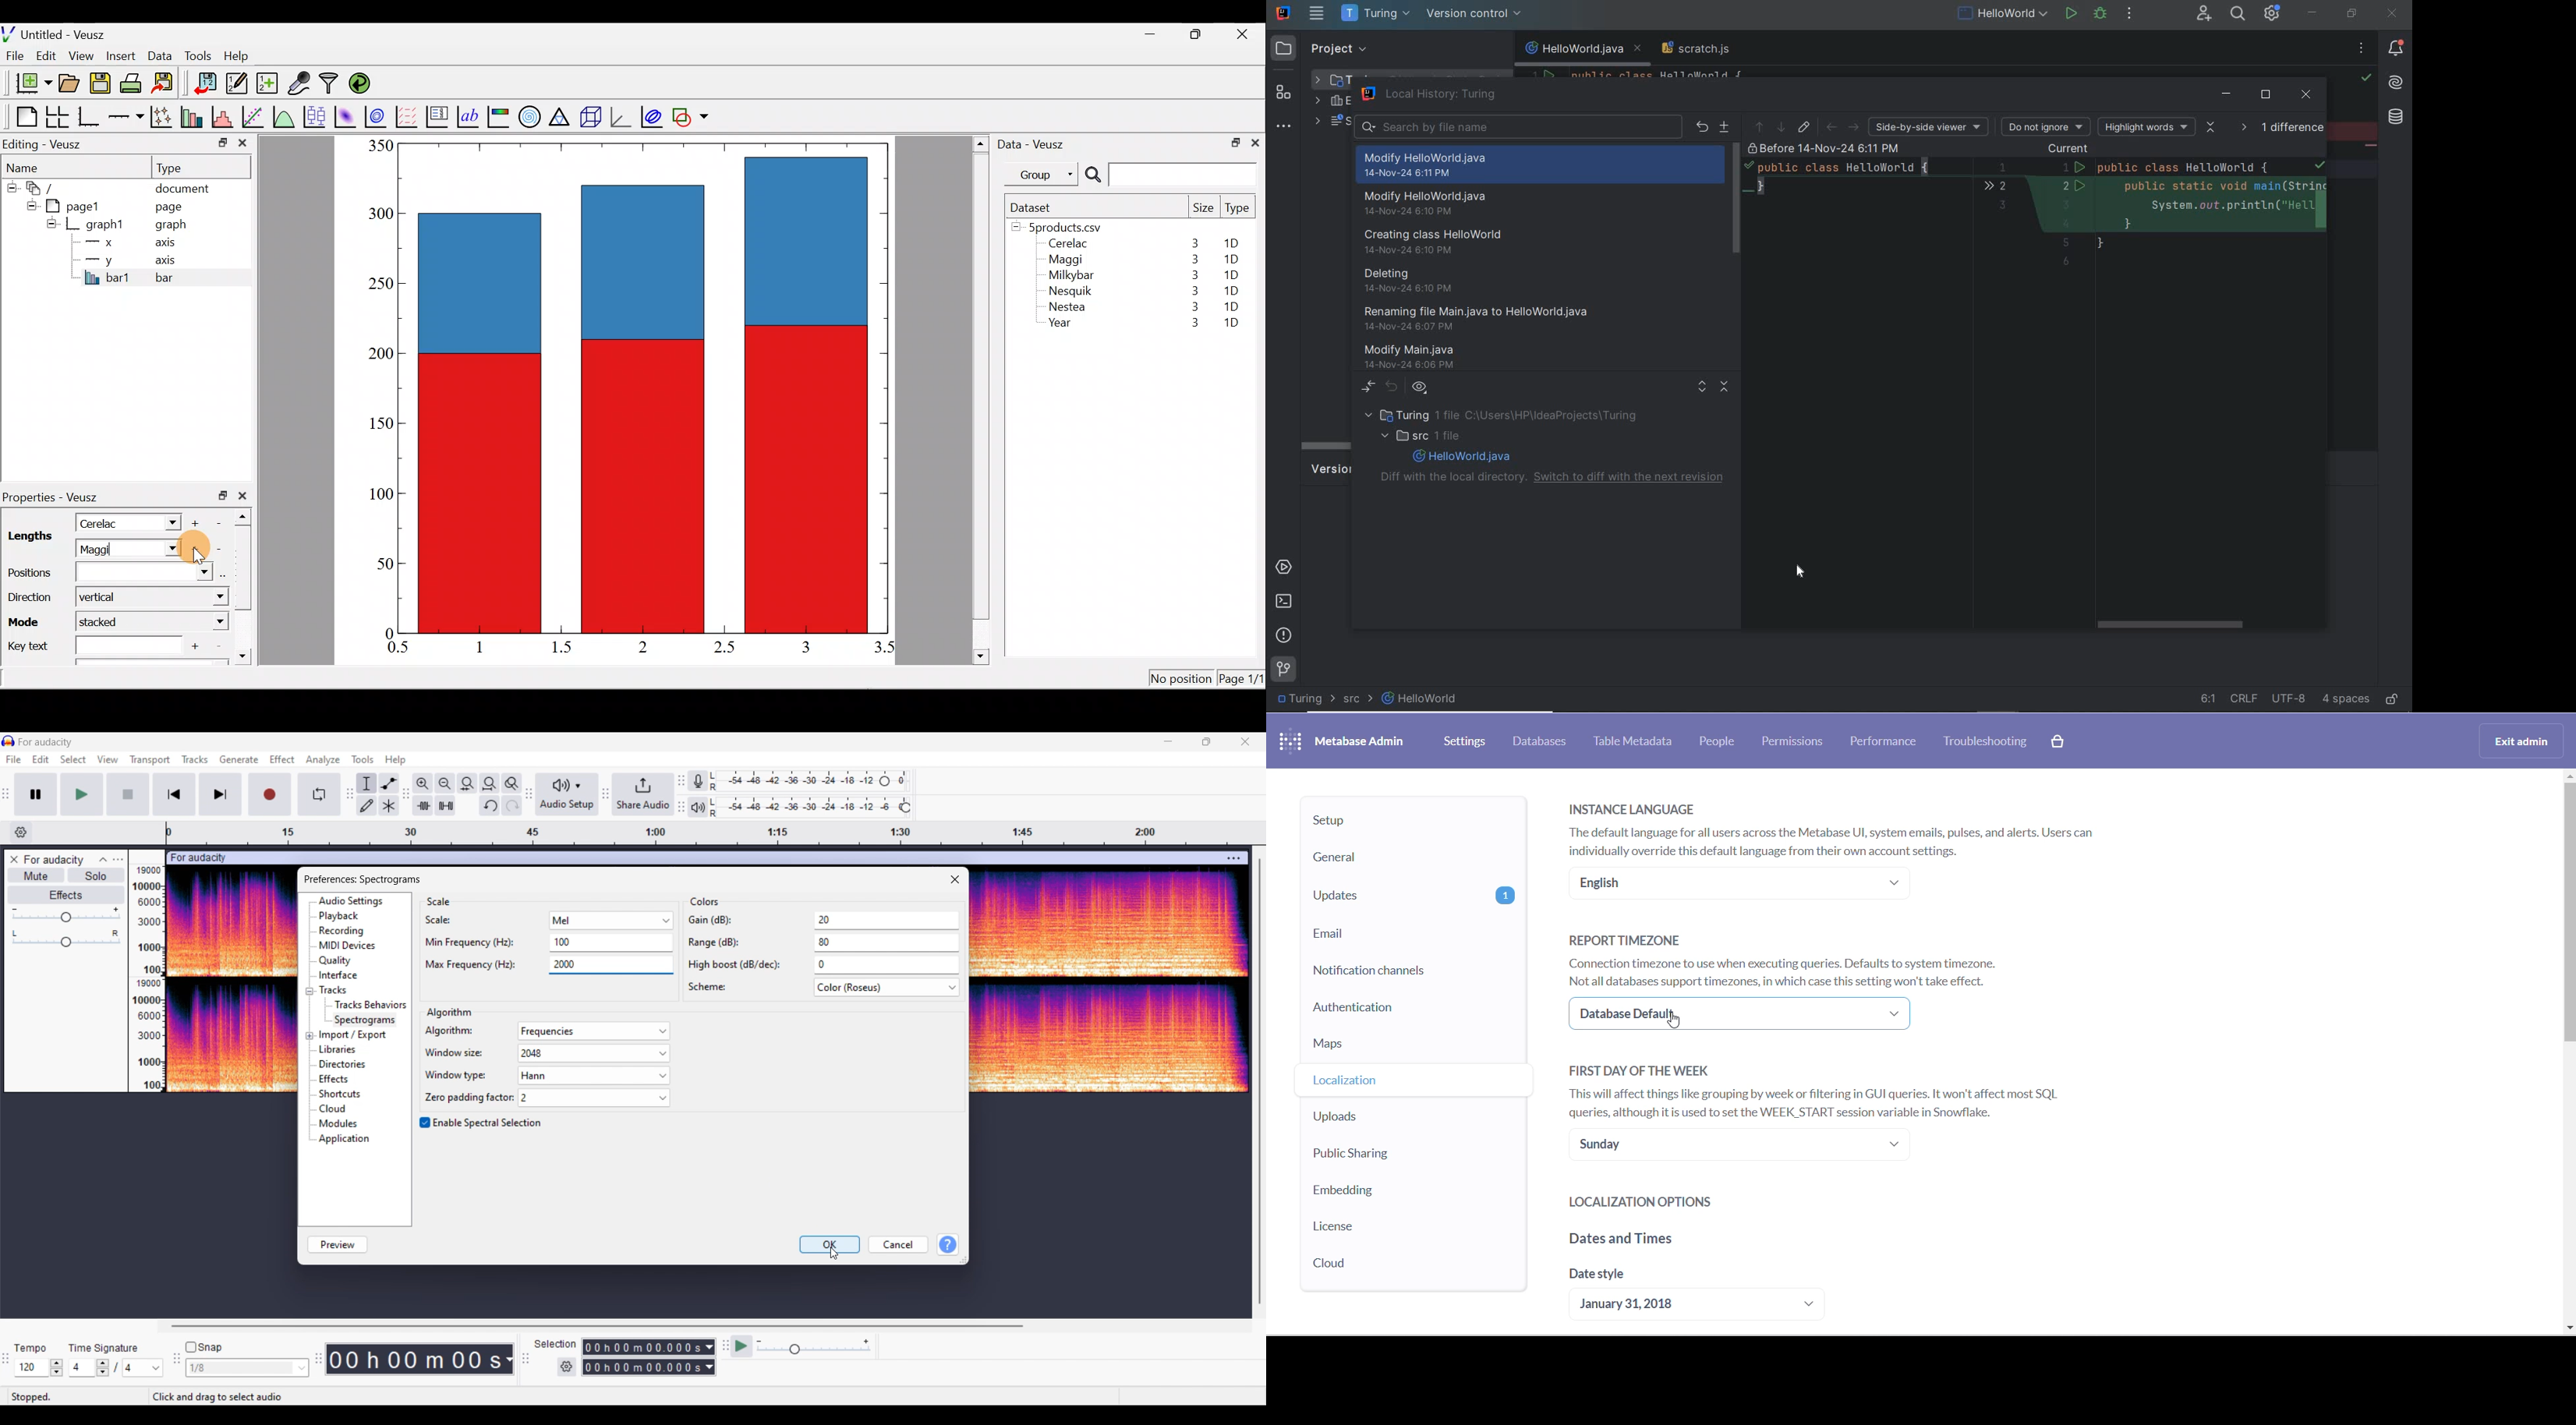  What do you see at coordinates (899, 1244) in the screenshot?
I see `Cancel` at bounding box center [899, 1244].